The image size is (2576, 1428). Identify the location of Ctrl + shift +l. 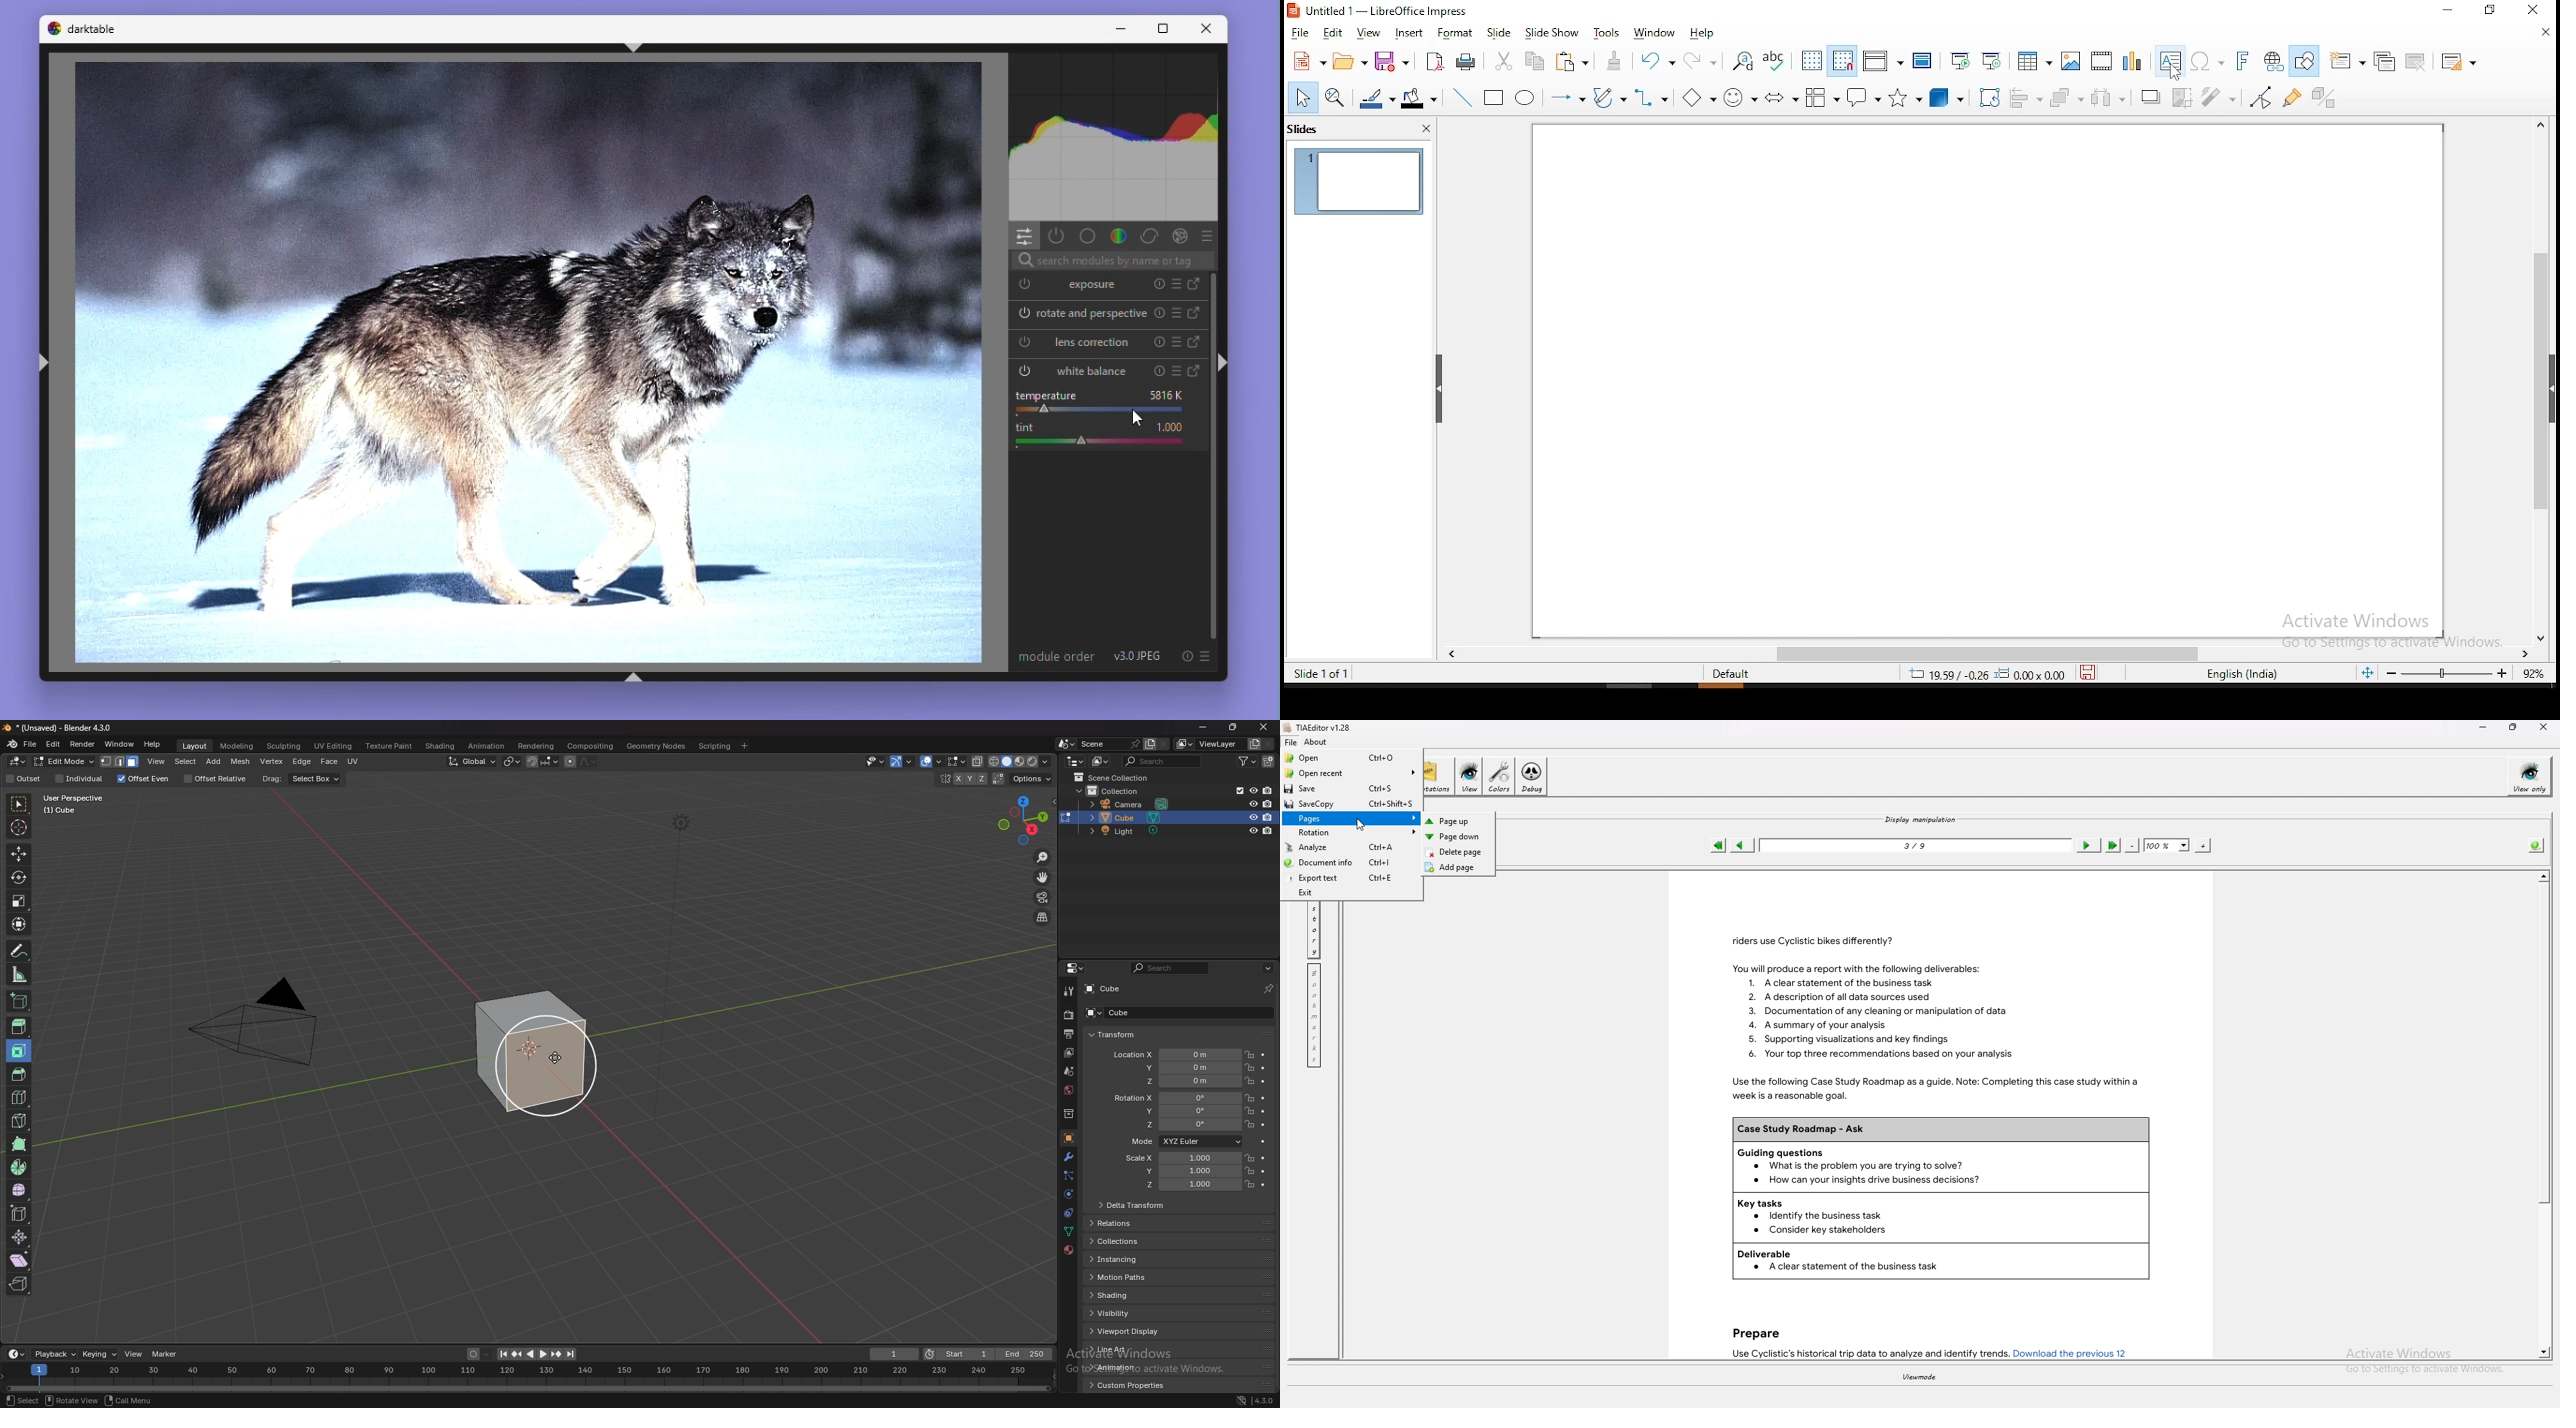
(43, 366).